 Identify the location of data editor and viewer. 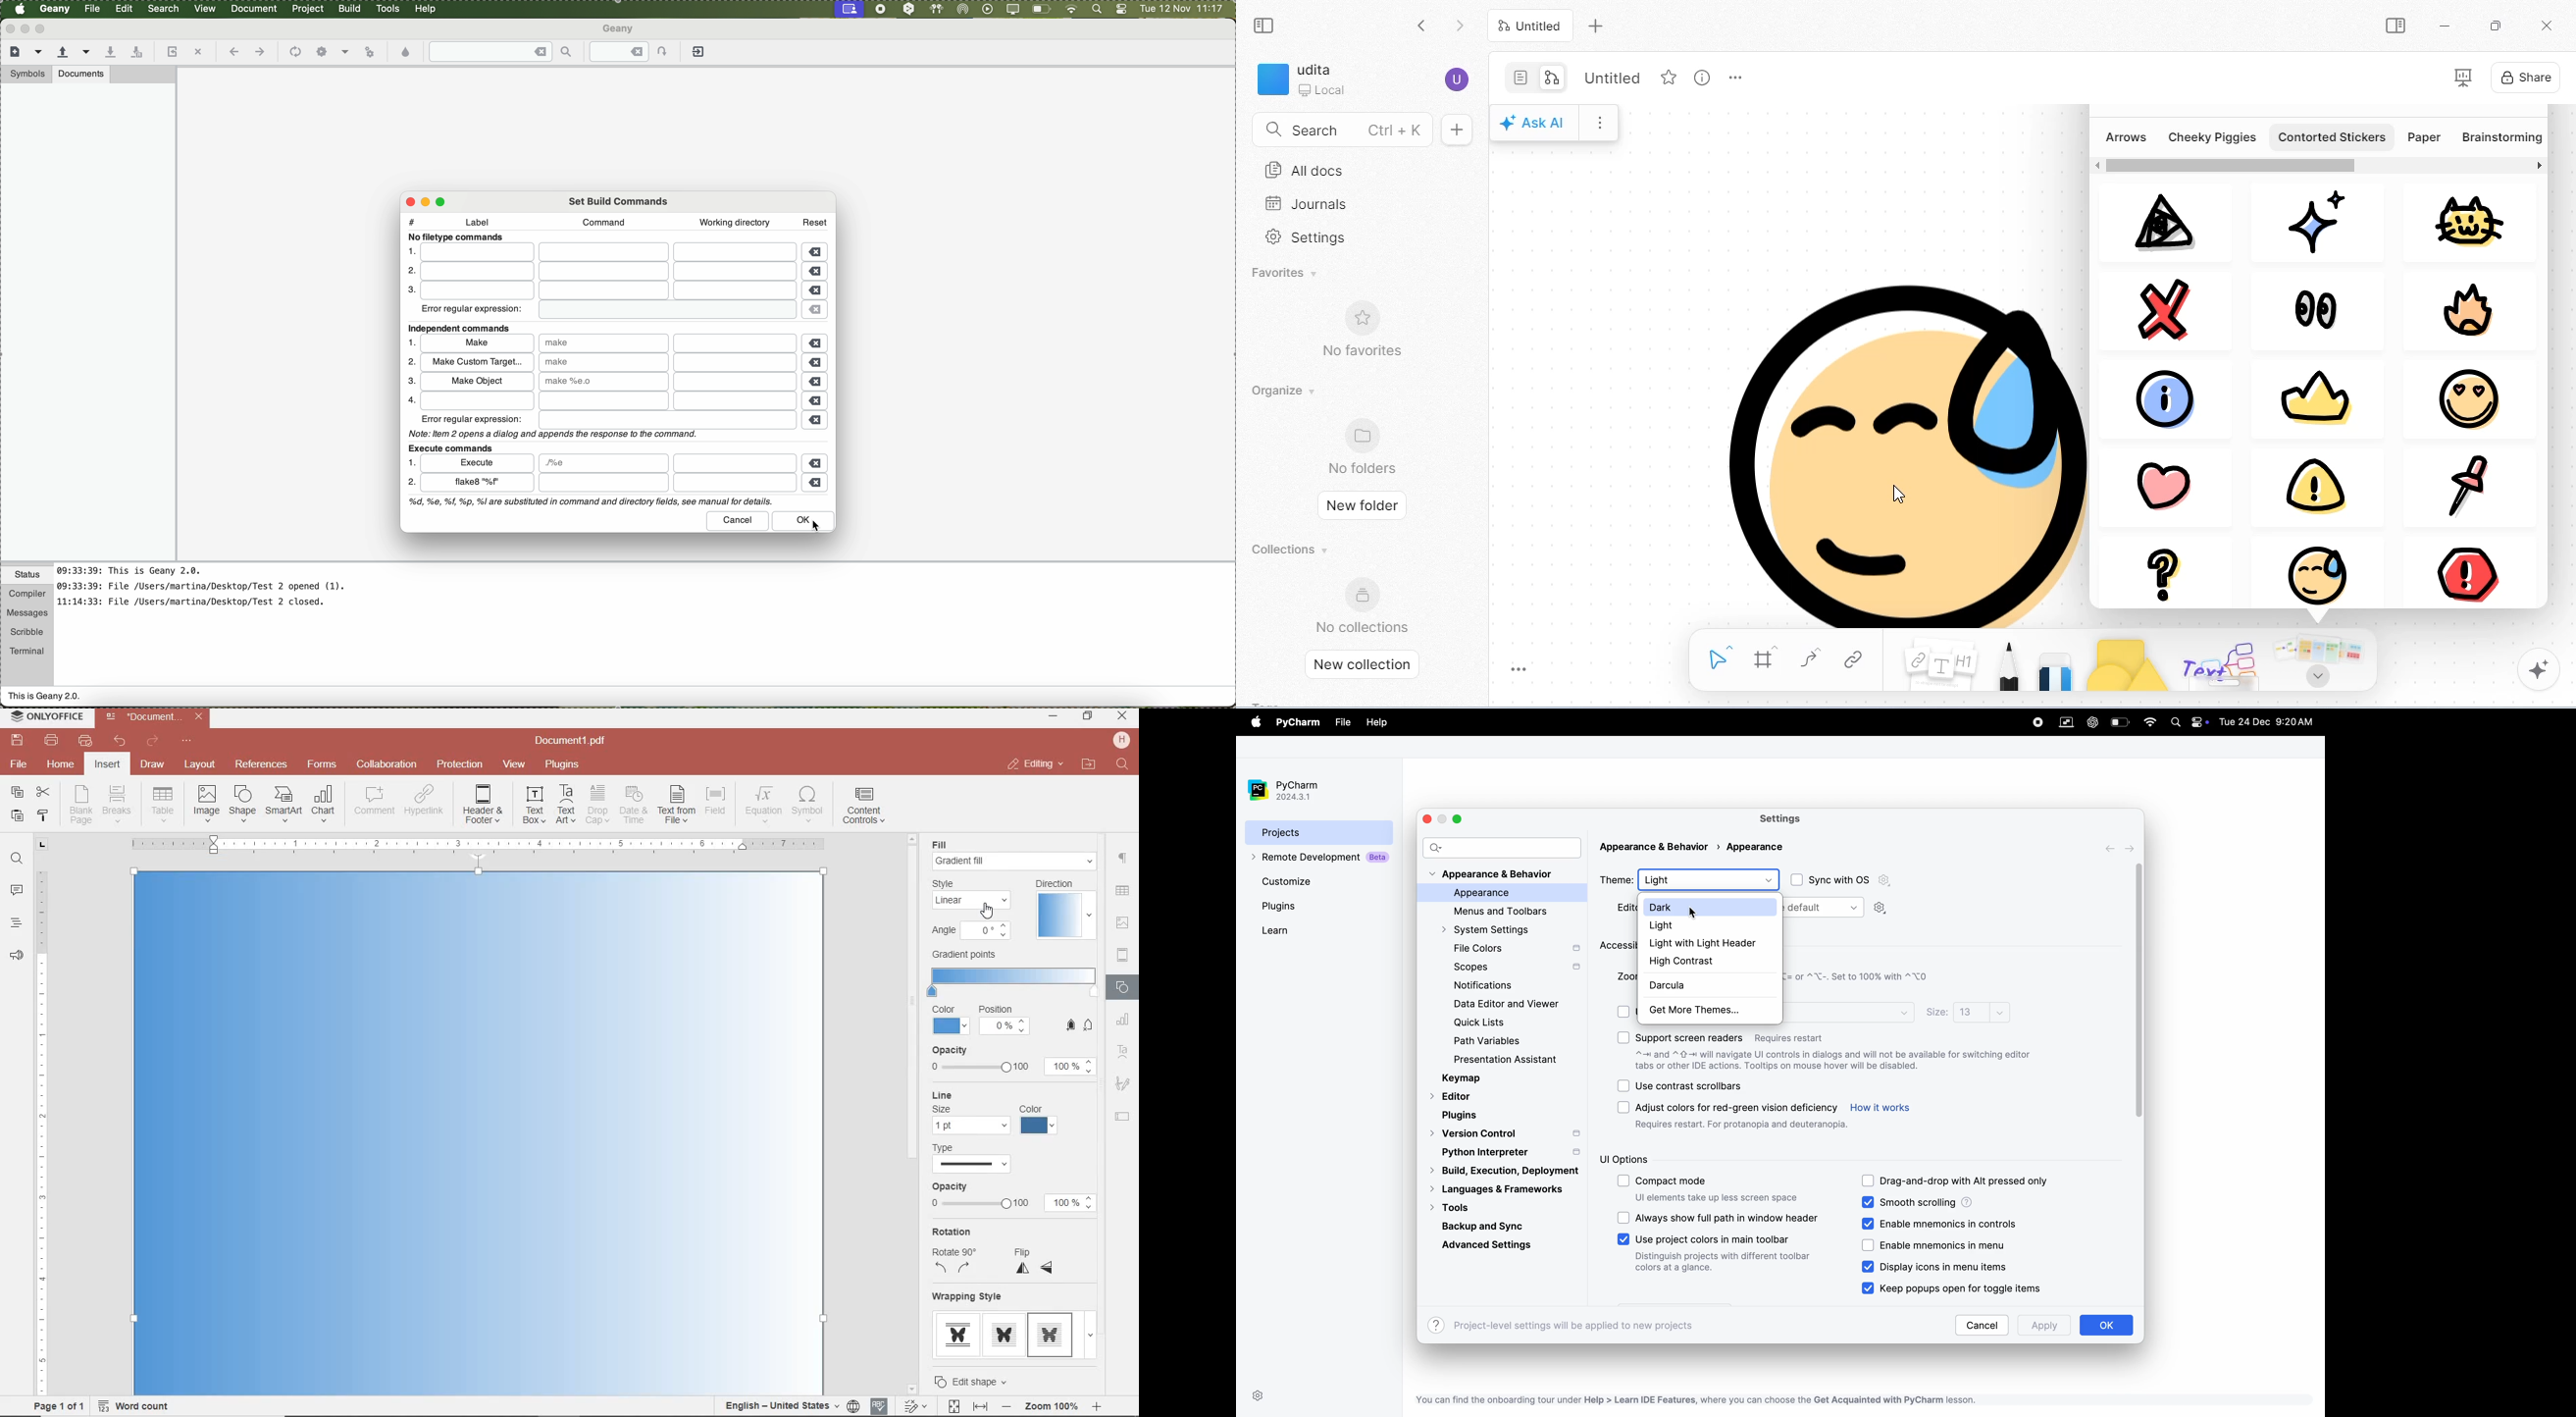
(1510, 1003).